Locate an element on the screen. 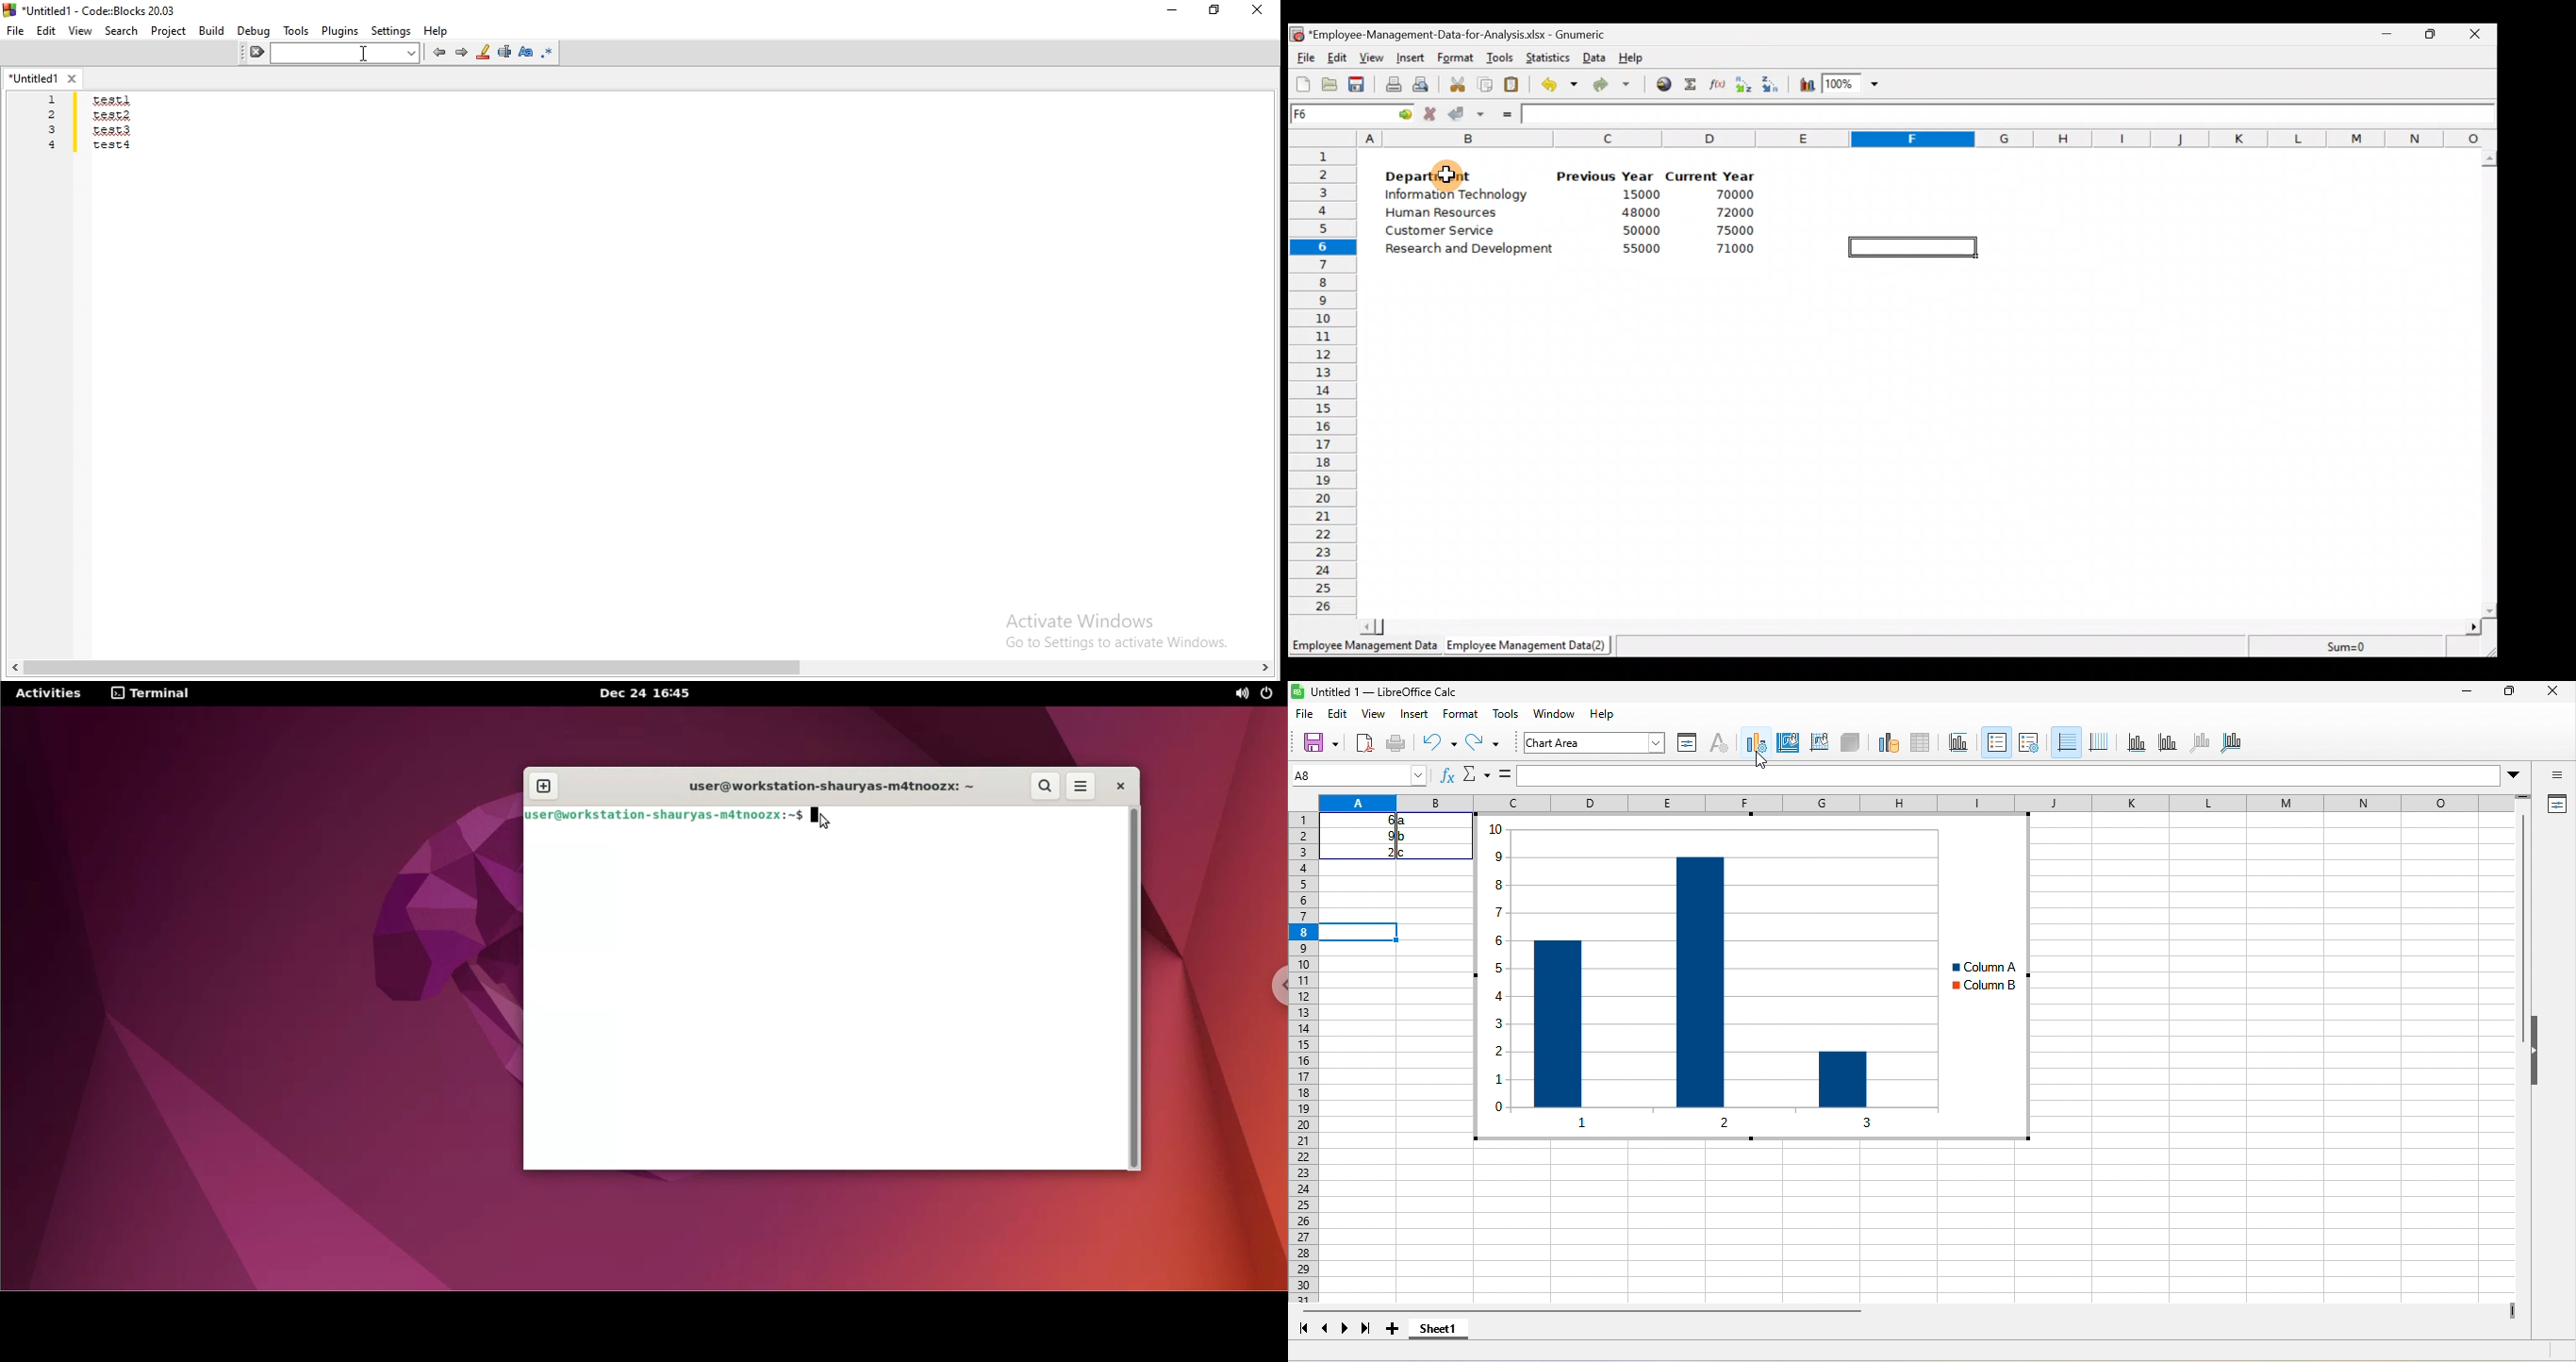 Image resolution: width=2576 pixels, height=1372 pixels. test 1 is located at coordinates (113, 99).